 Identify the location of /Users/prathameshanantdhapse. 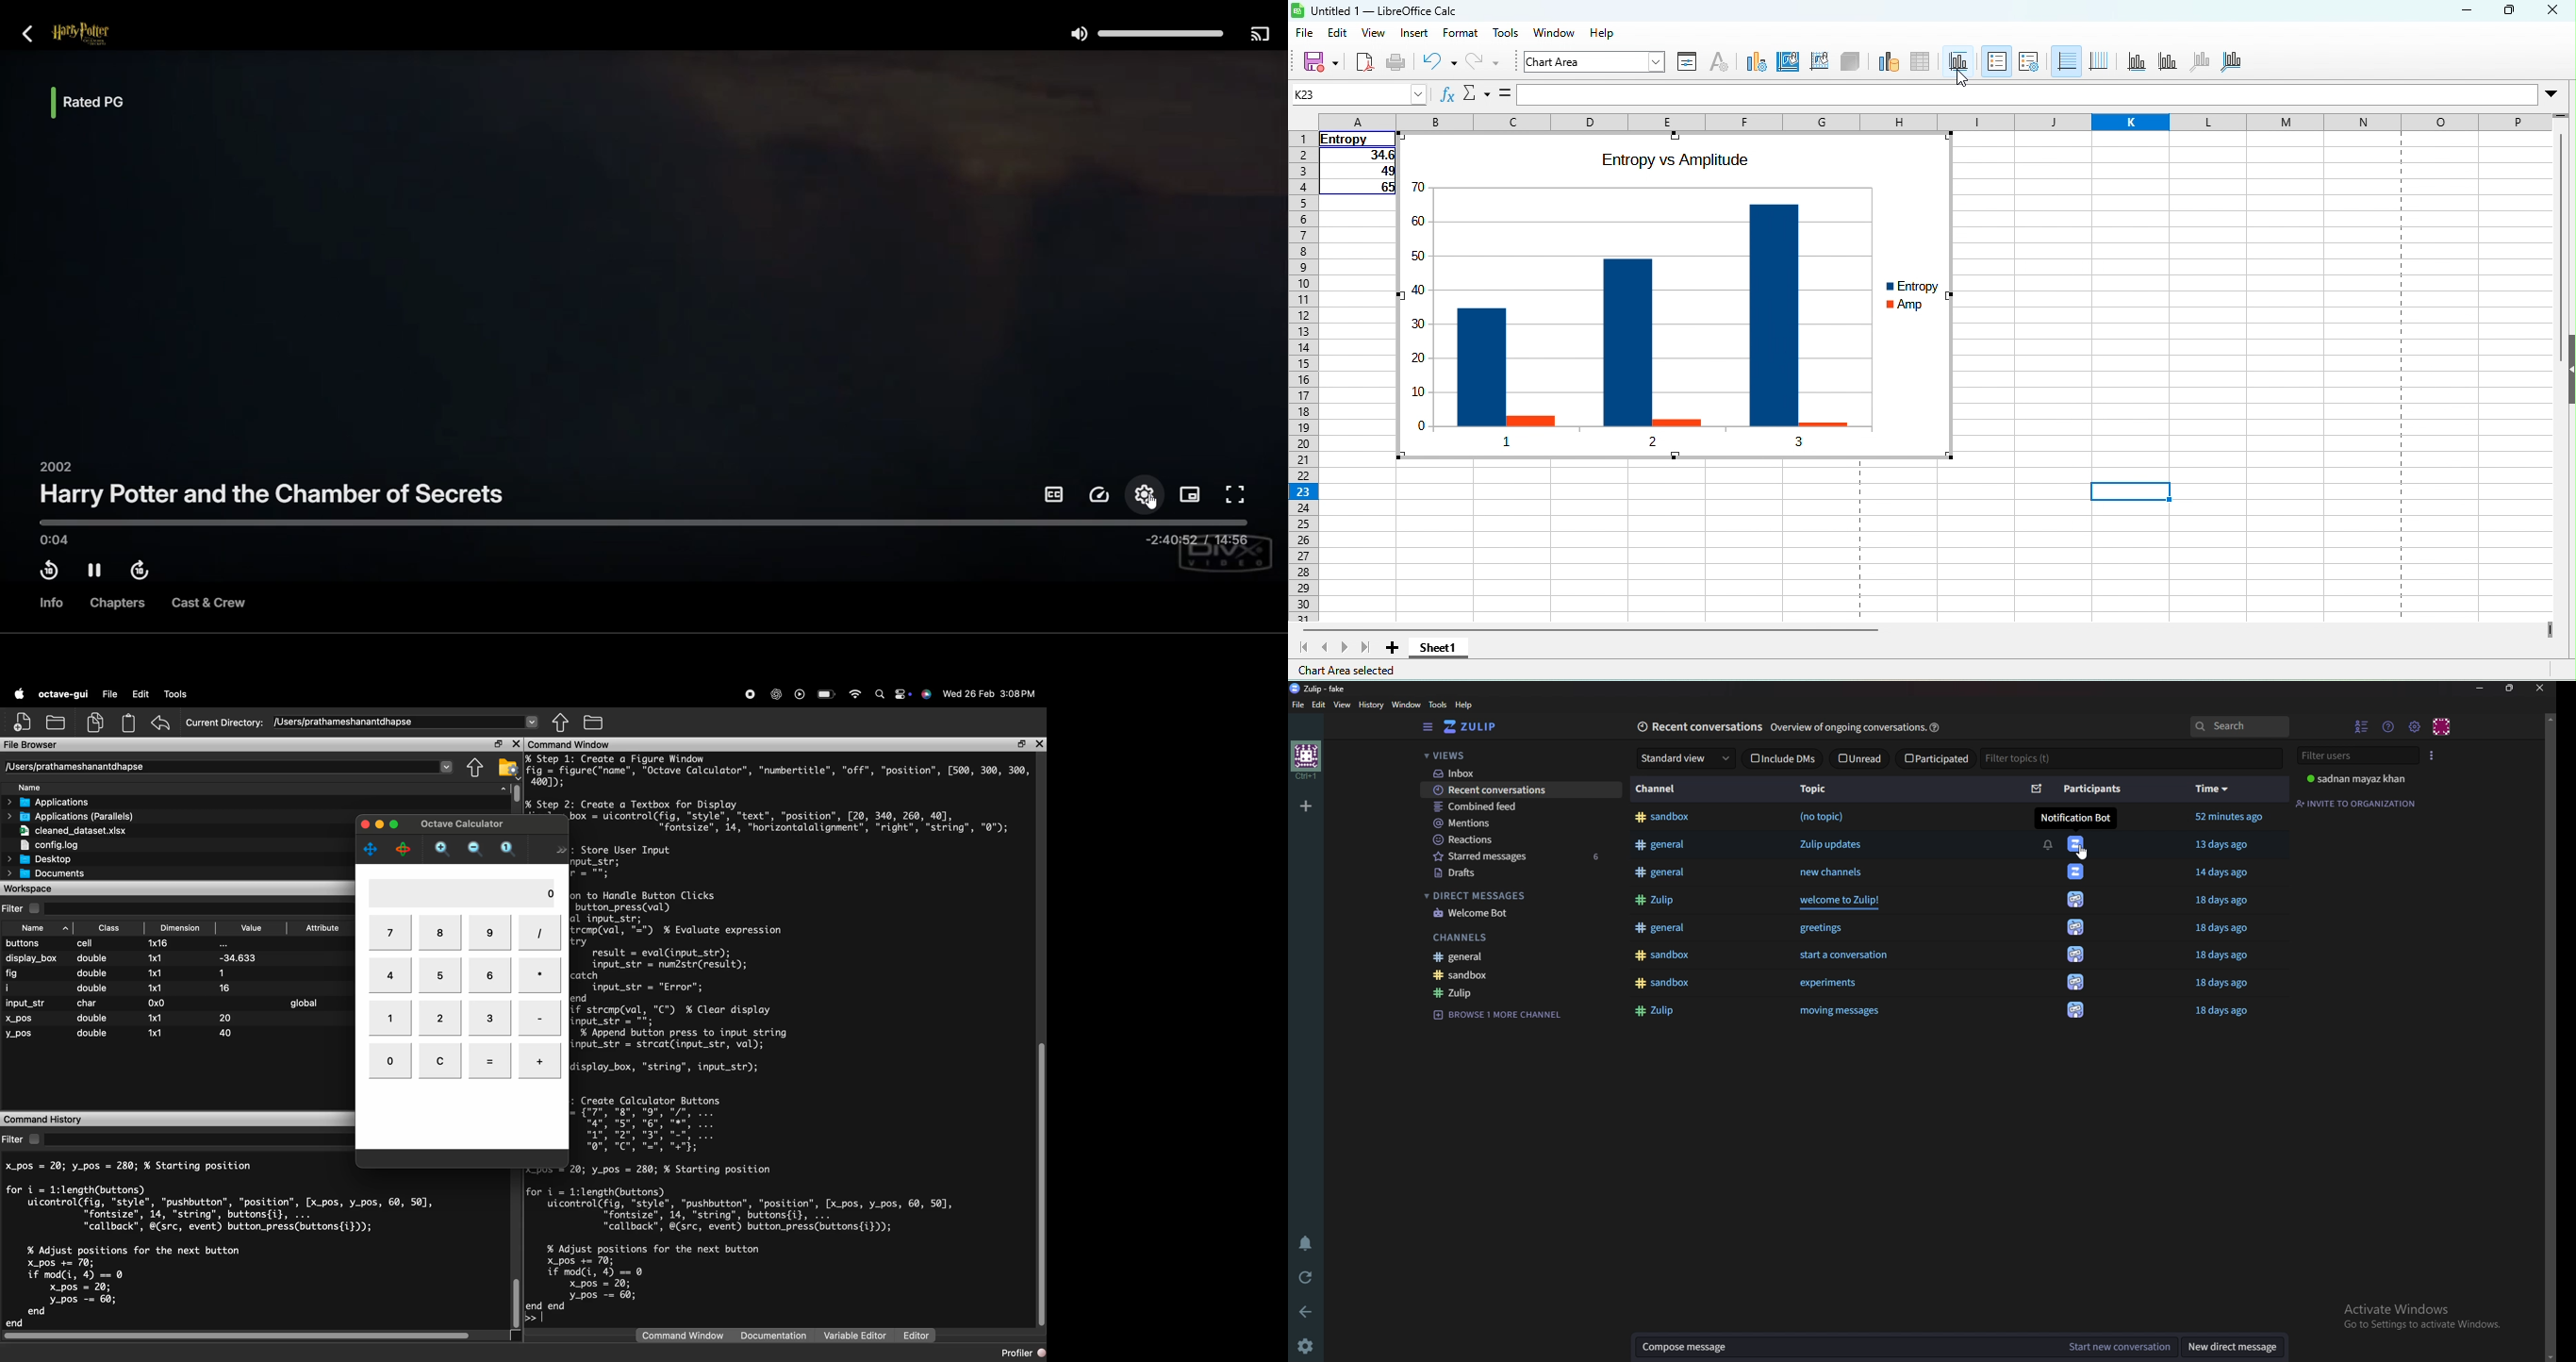
(408, 721).